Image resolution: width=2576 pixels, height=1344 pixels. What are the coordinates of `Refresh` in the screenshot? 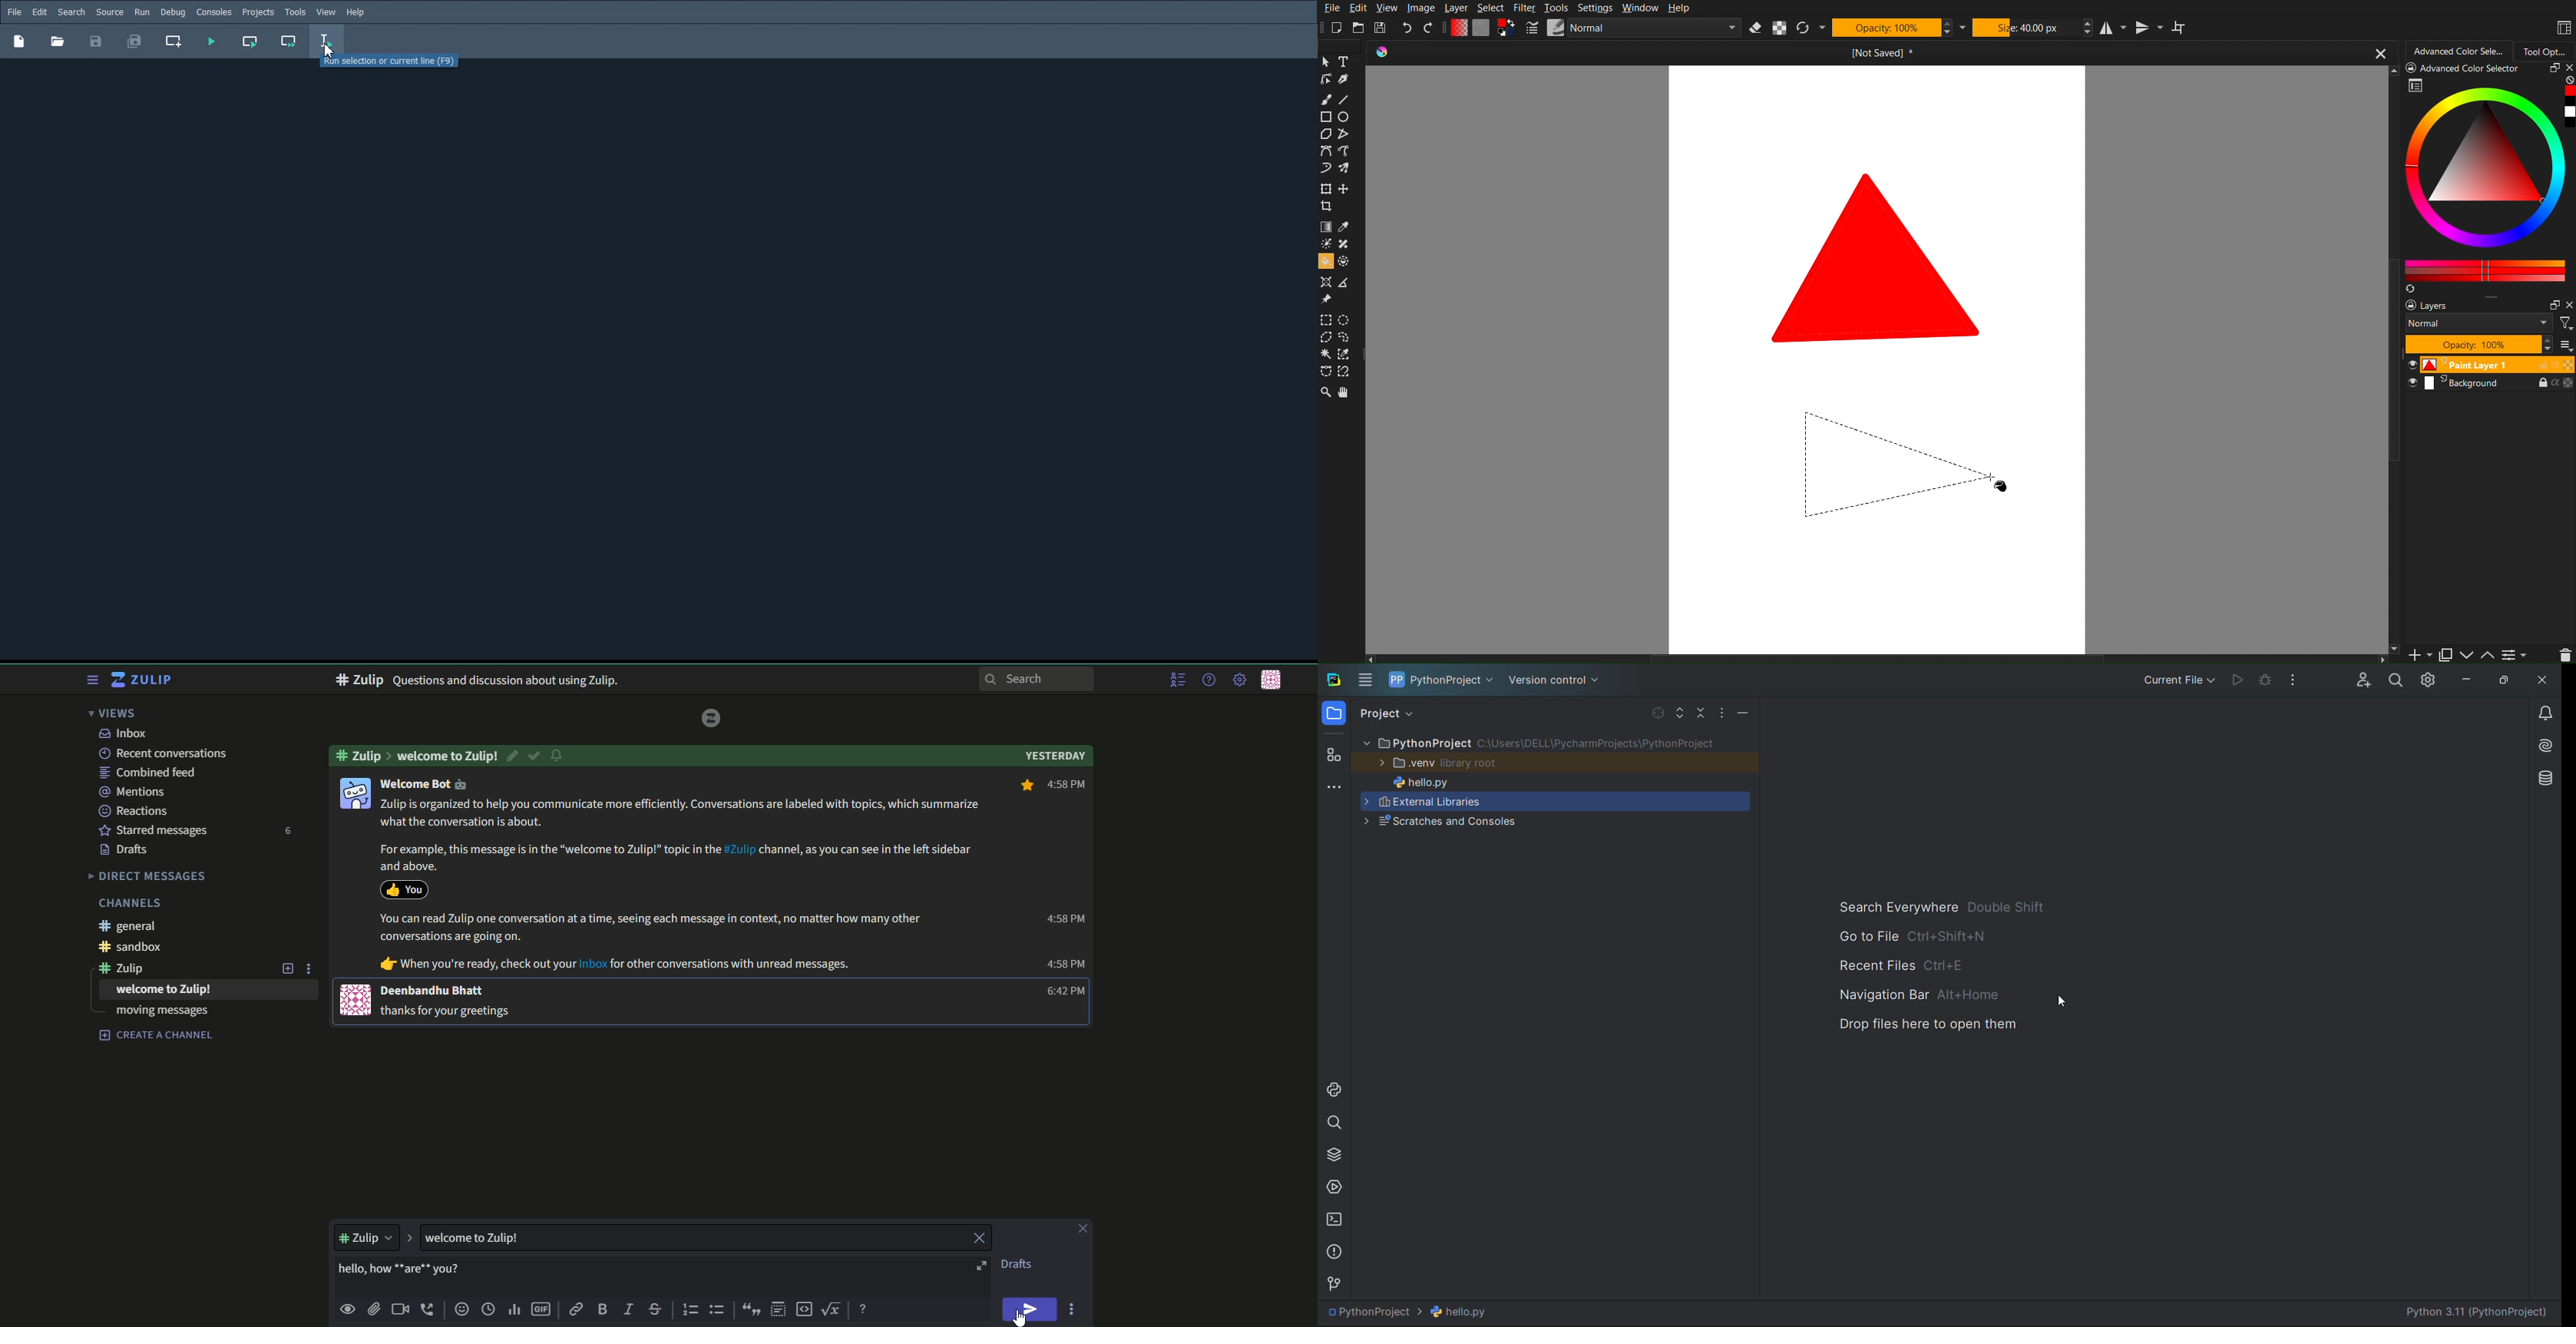 It's located at (1801, 28).